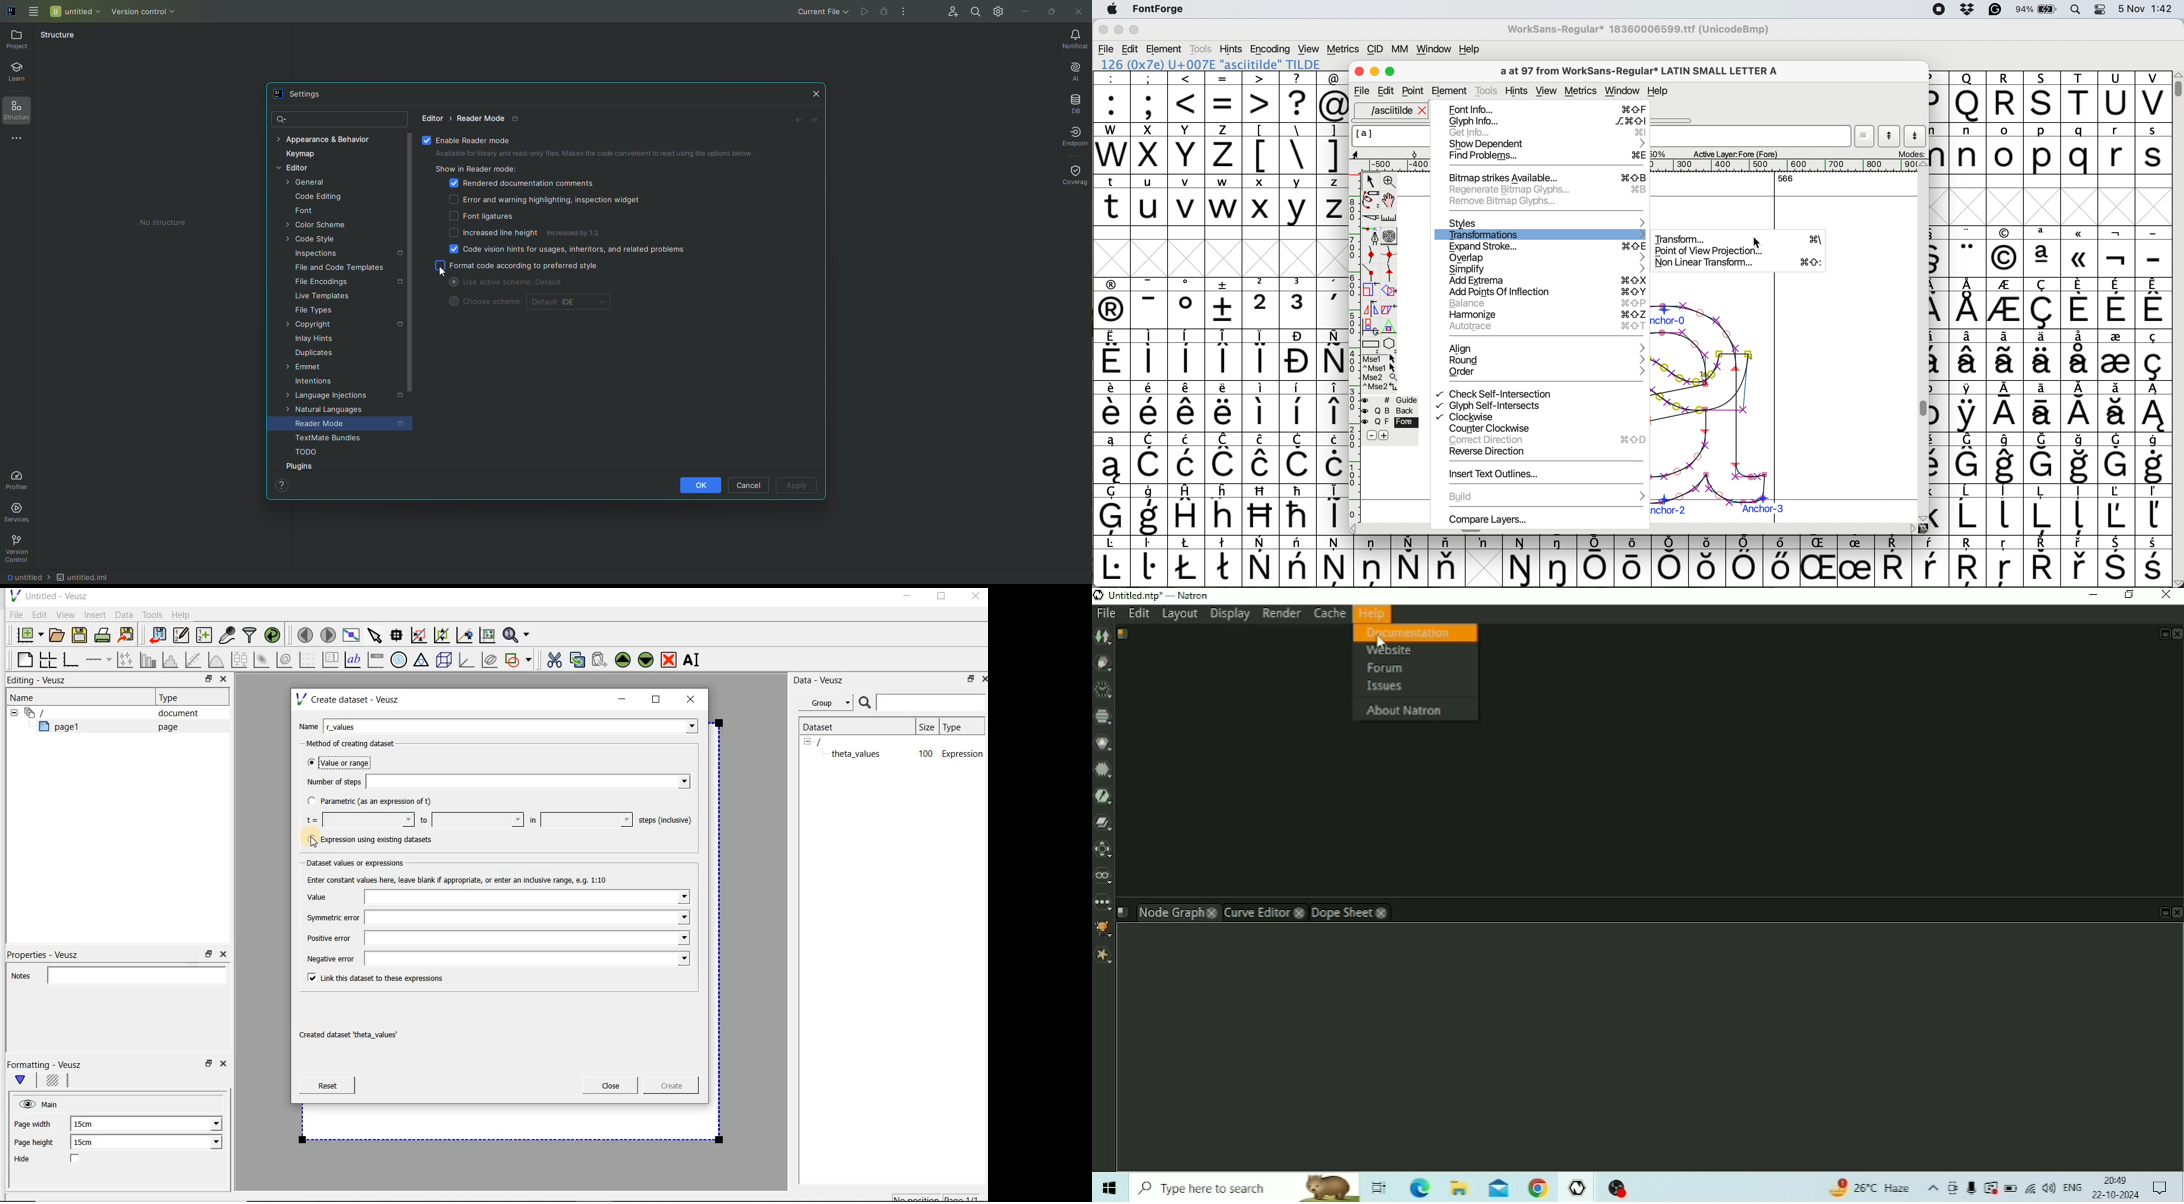 The height and width of the screenshot is (1204, 2184). Describe the element at coordinates (1299, 459) in the screenshot. I see `symbol` at that location.